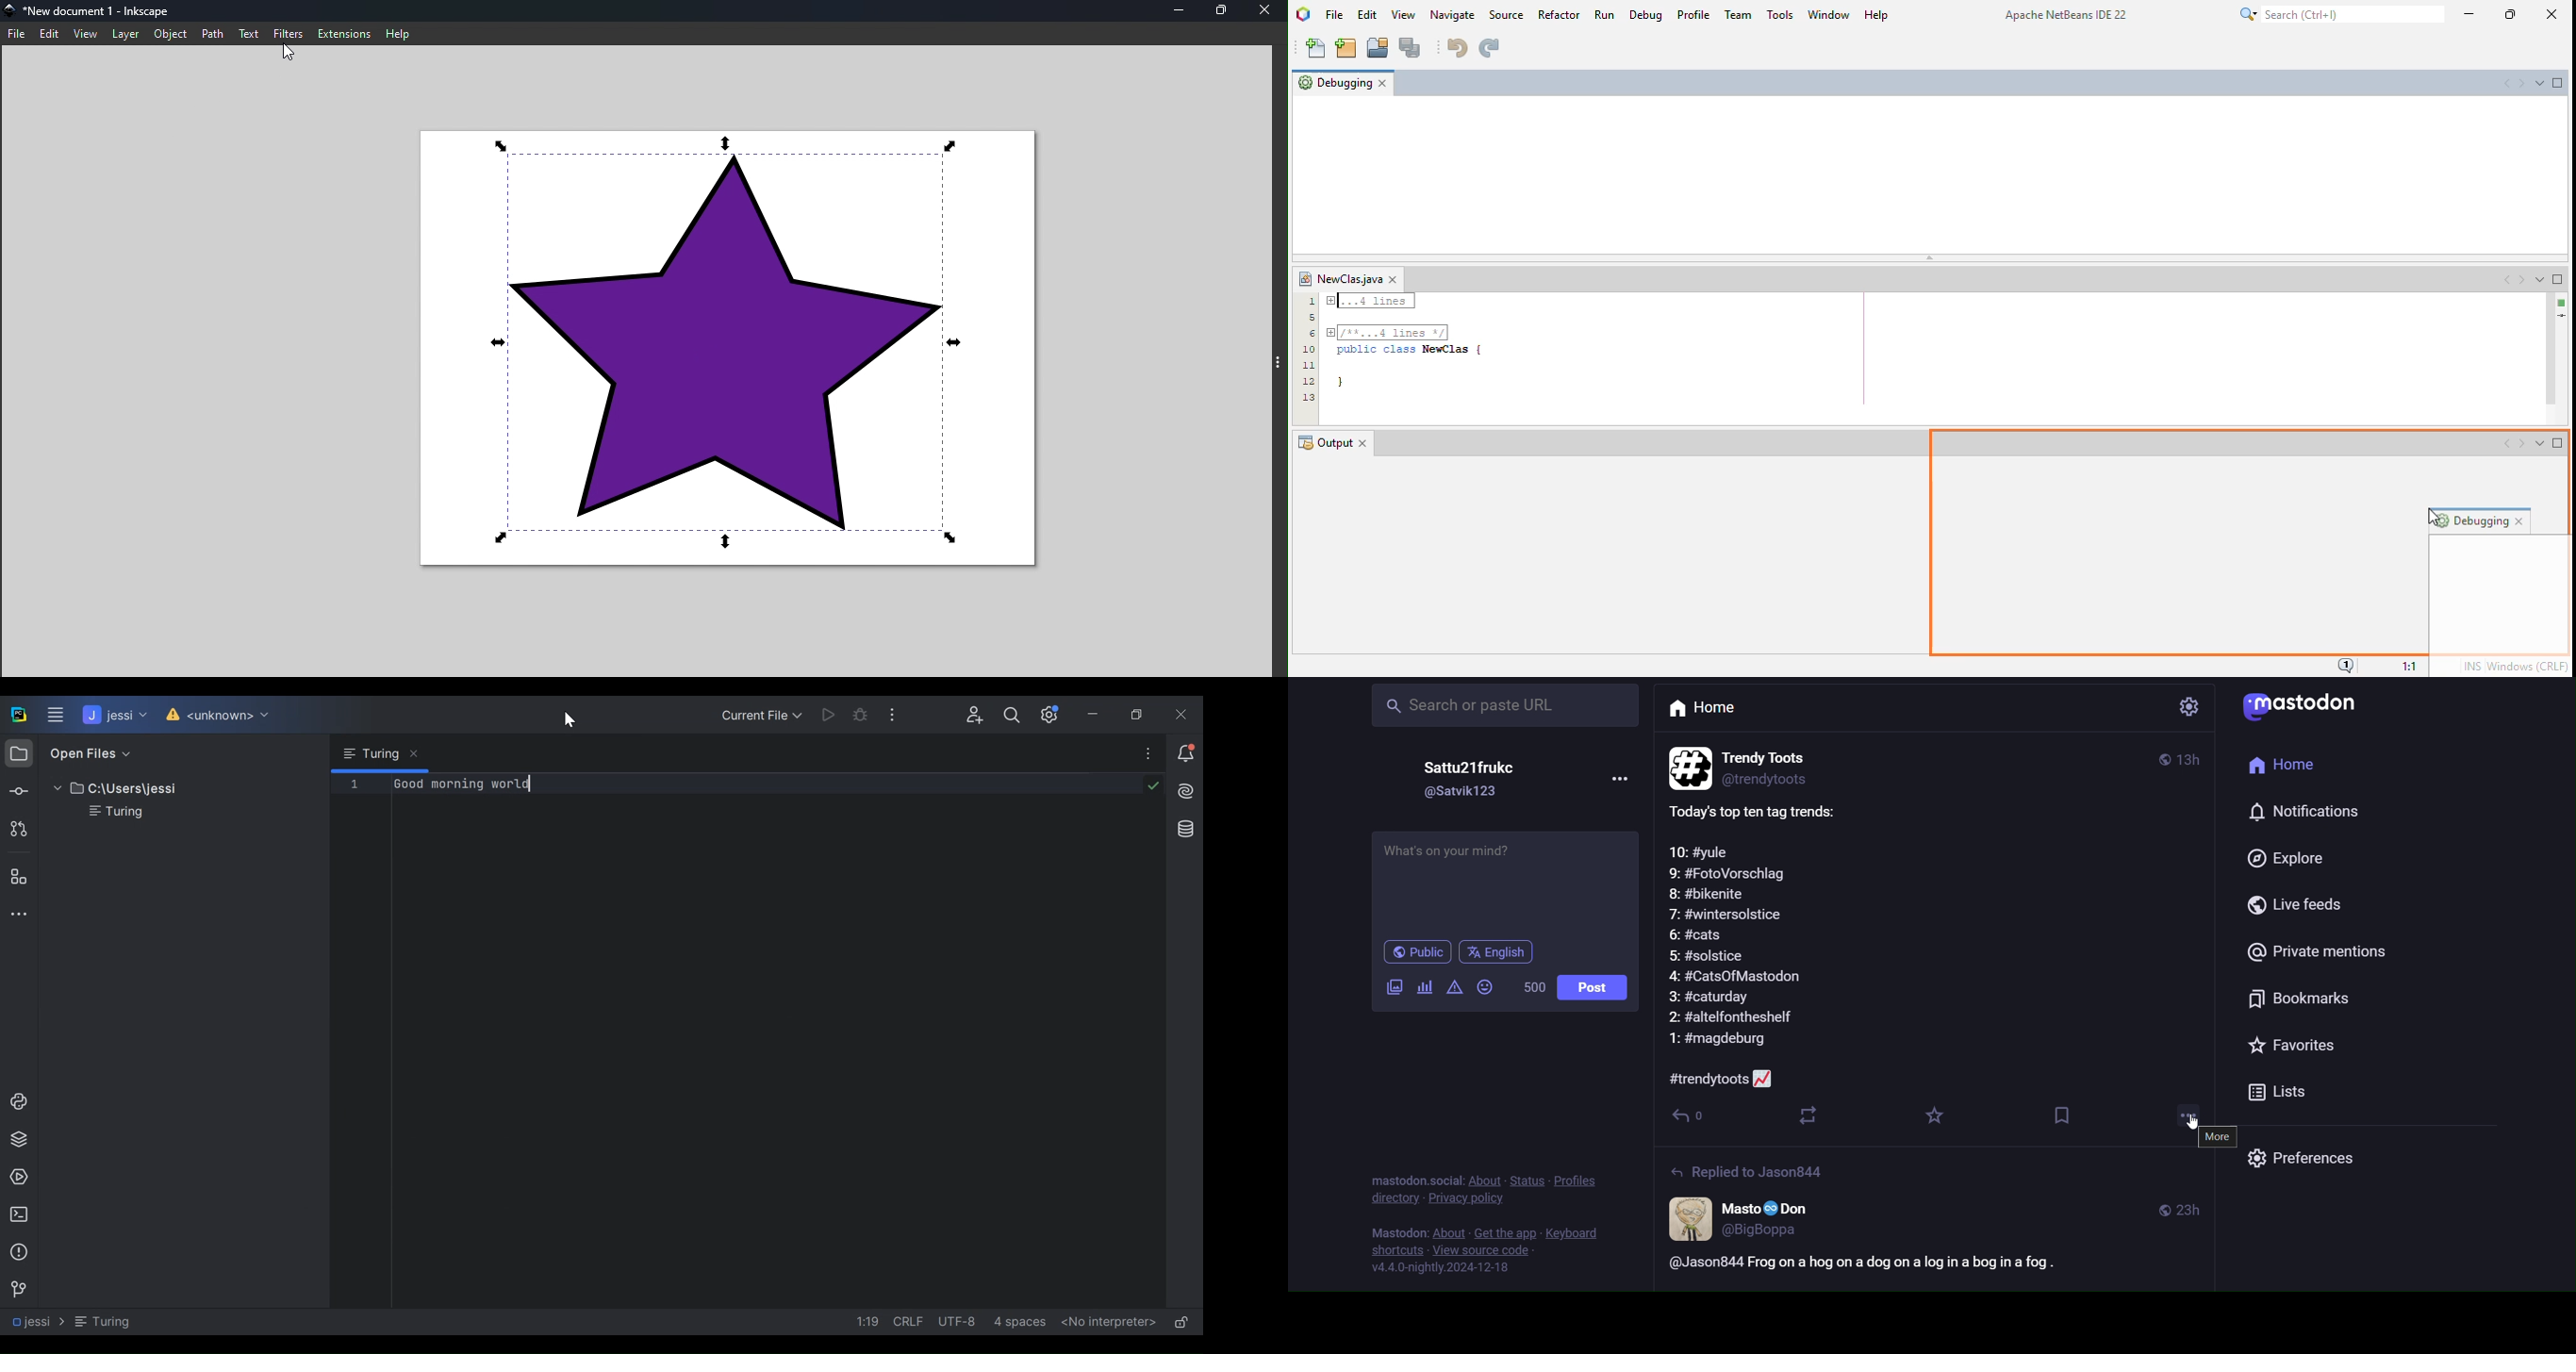  What do you see at coordinates (1577, 1232) in the screenshot?
I see `keyboard` at bounding box center [1577, 1232].